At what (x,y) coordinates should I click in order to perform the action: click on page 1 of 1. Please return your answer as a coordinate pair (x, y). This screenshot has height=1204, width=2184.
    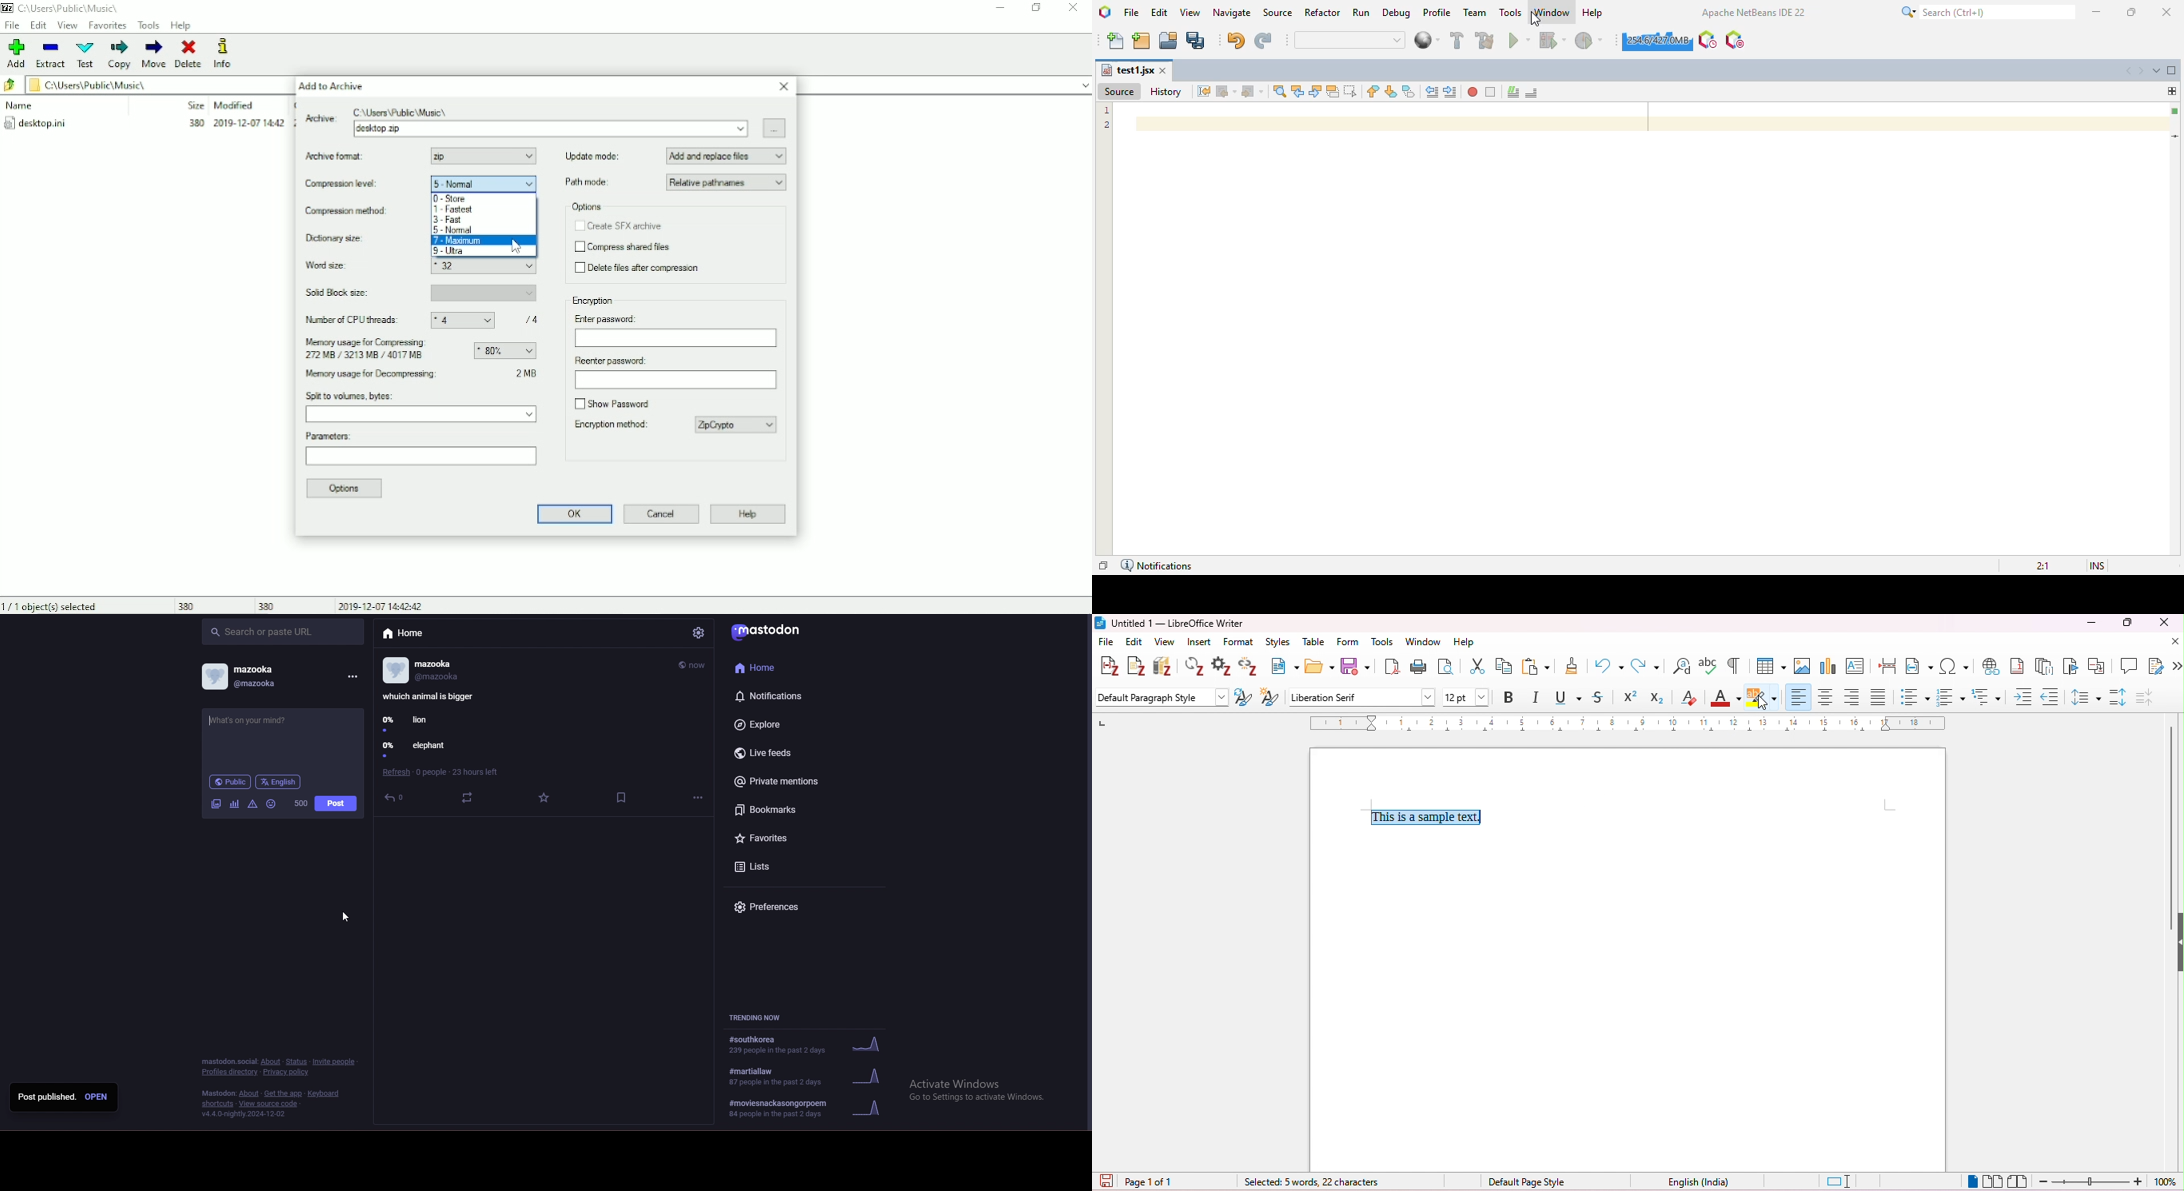
    Looking at the image, I should click on (1157, 1182).